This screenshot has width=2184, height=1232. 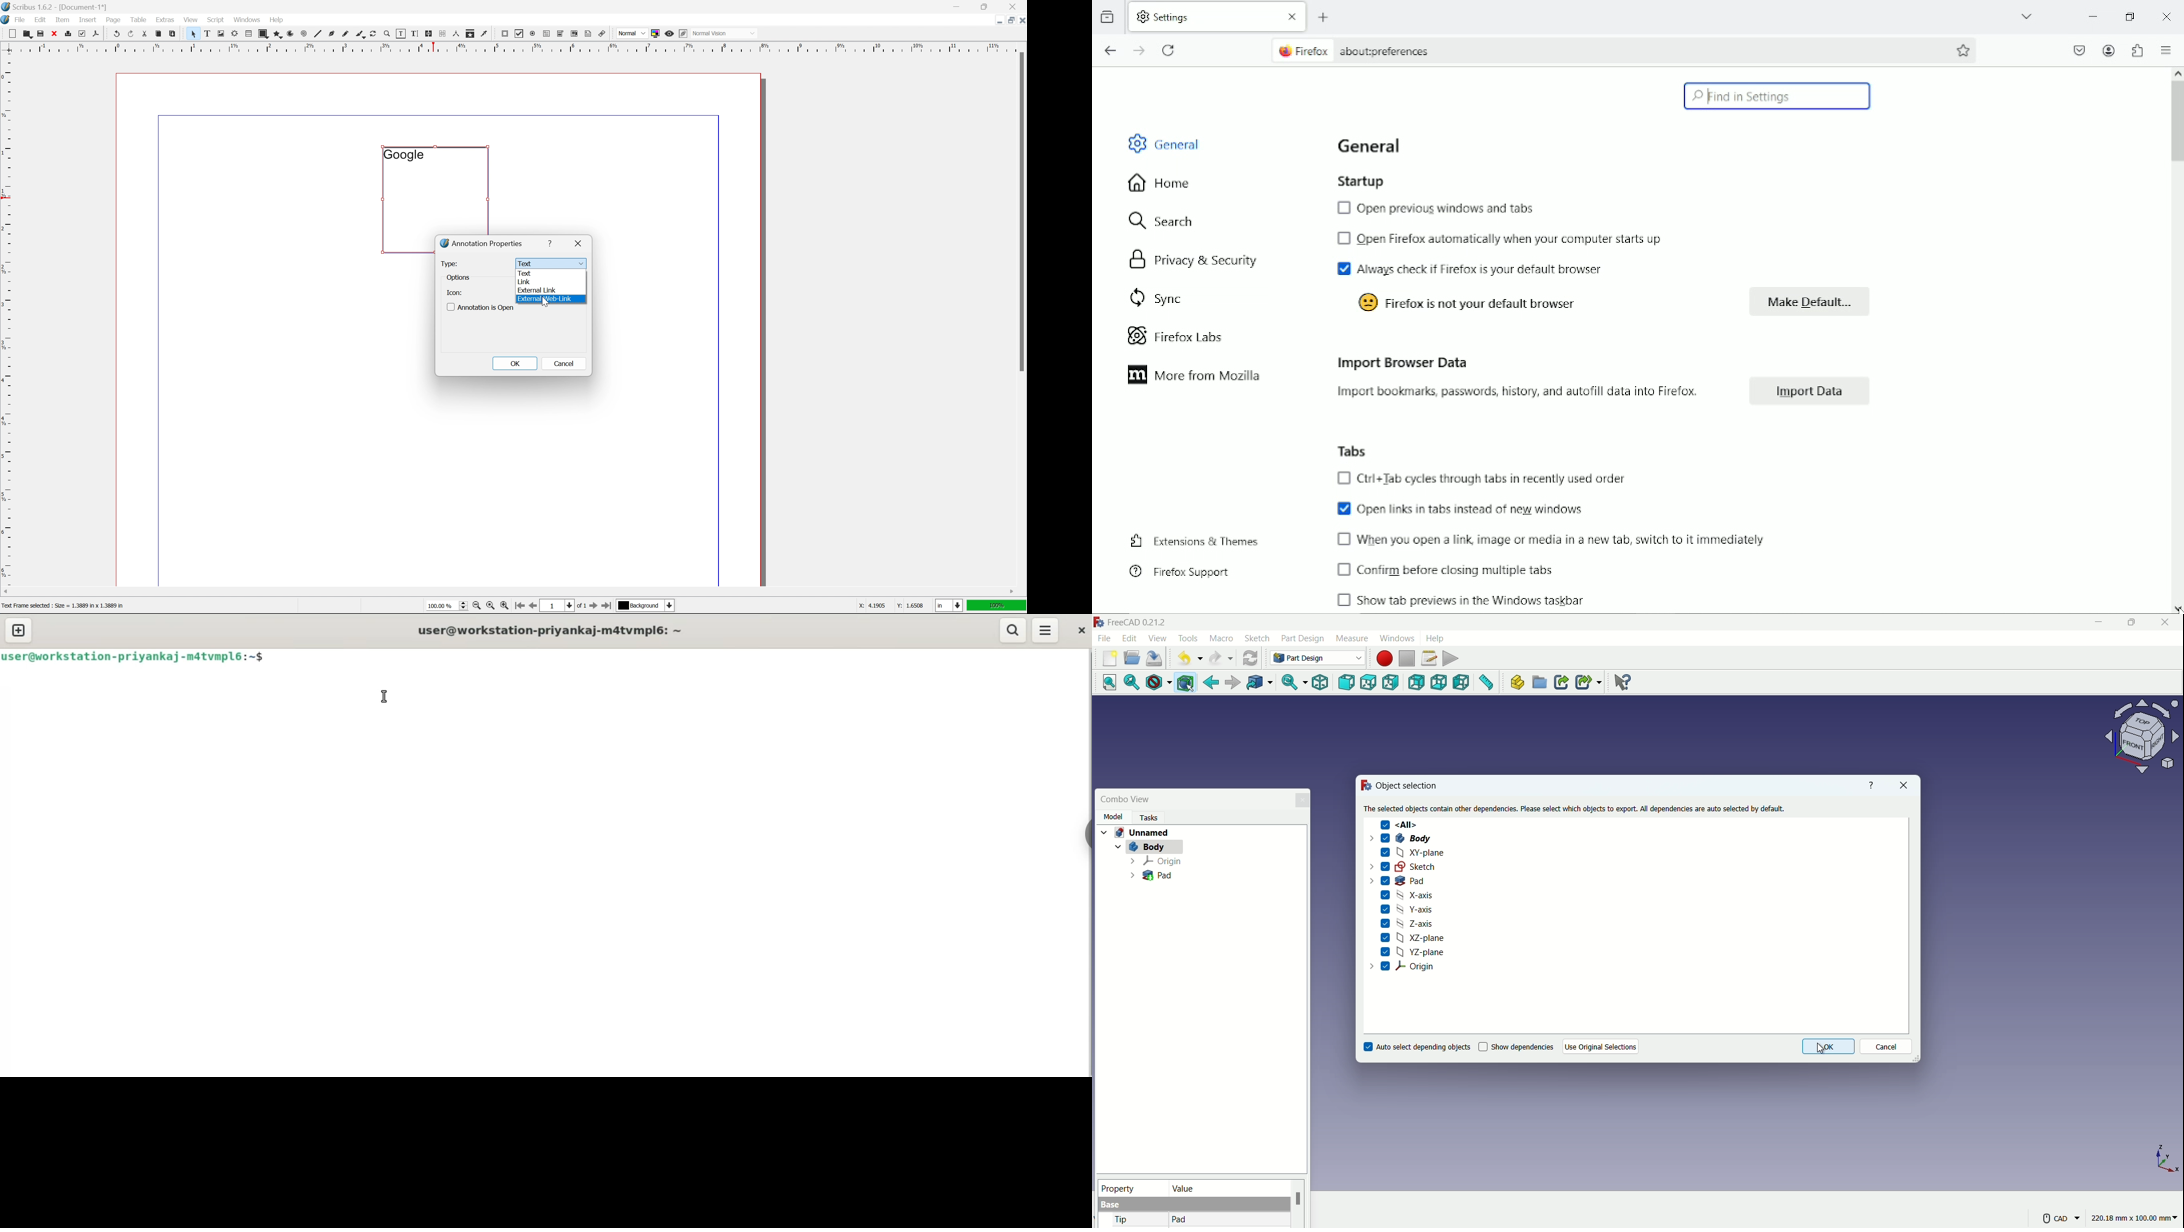 What do you see at coordinates (1318, 658) in the screenshot?
I see `Part Design` at bounding box center [1318, 658].